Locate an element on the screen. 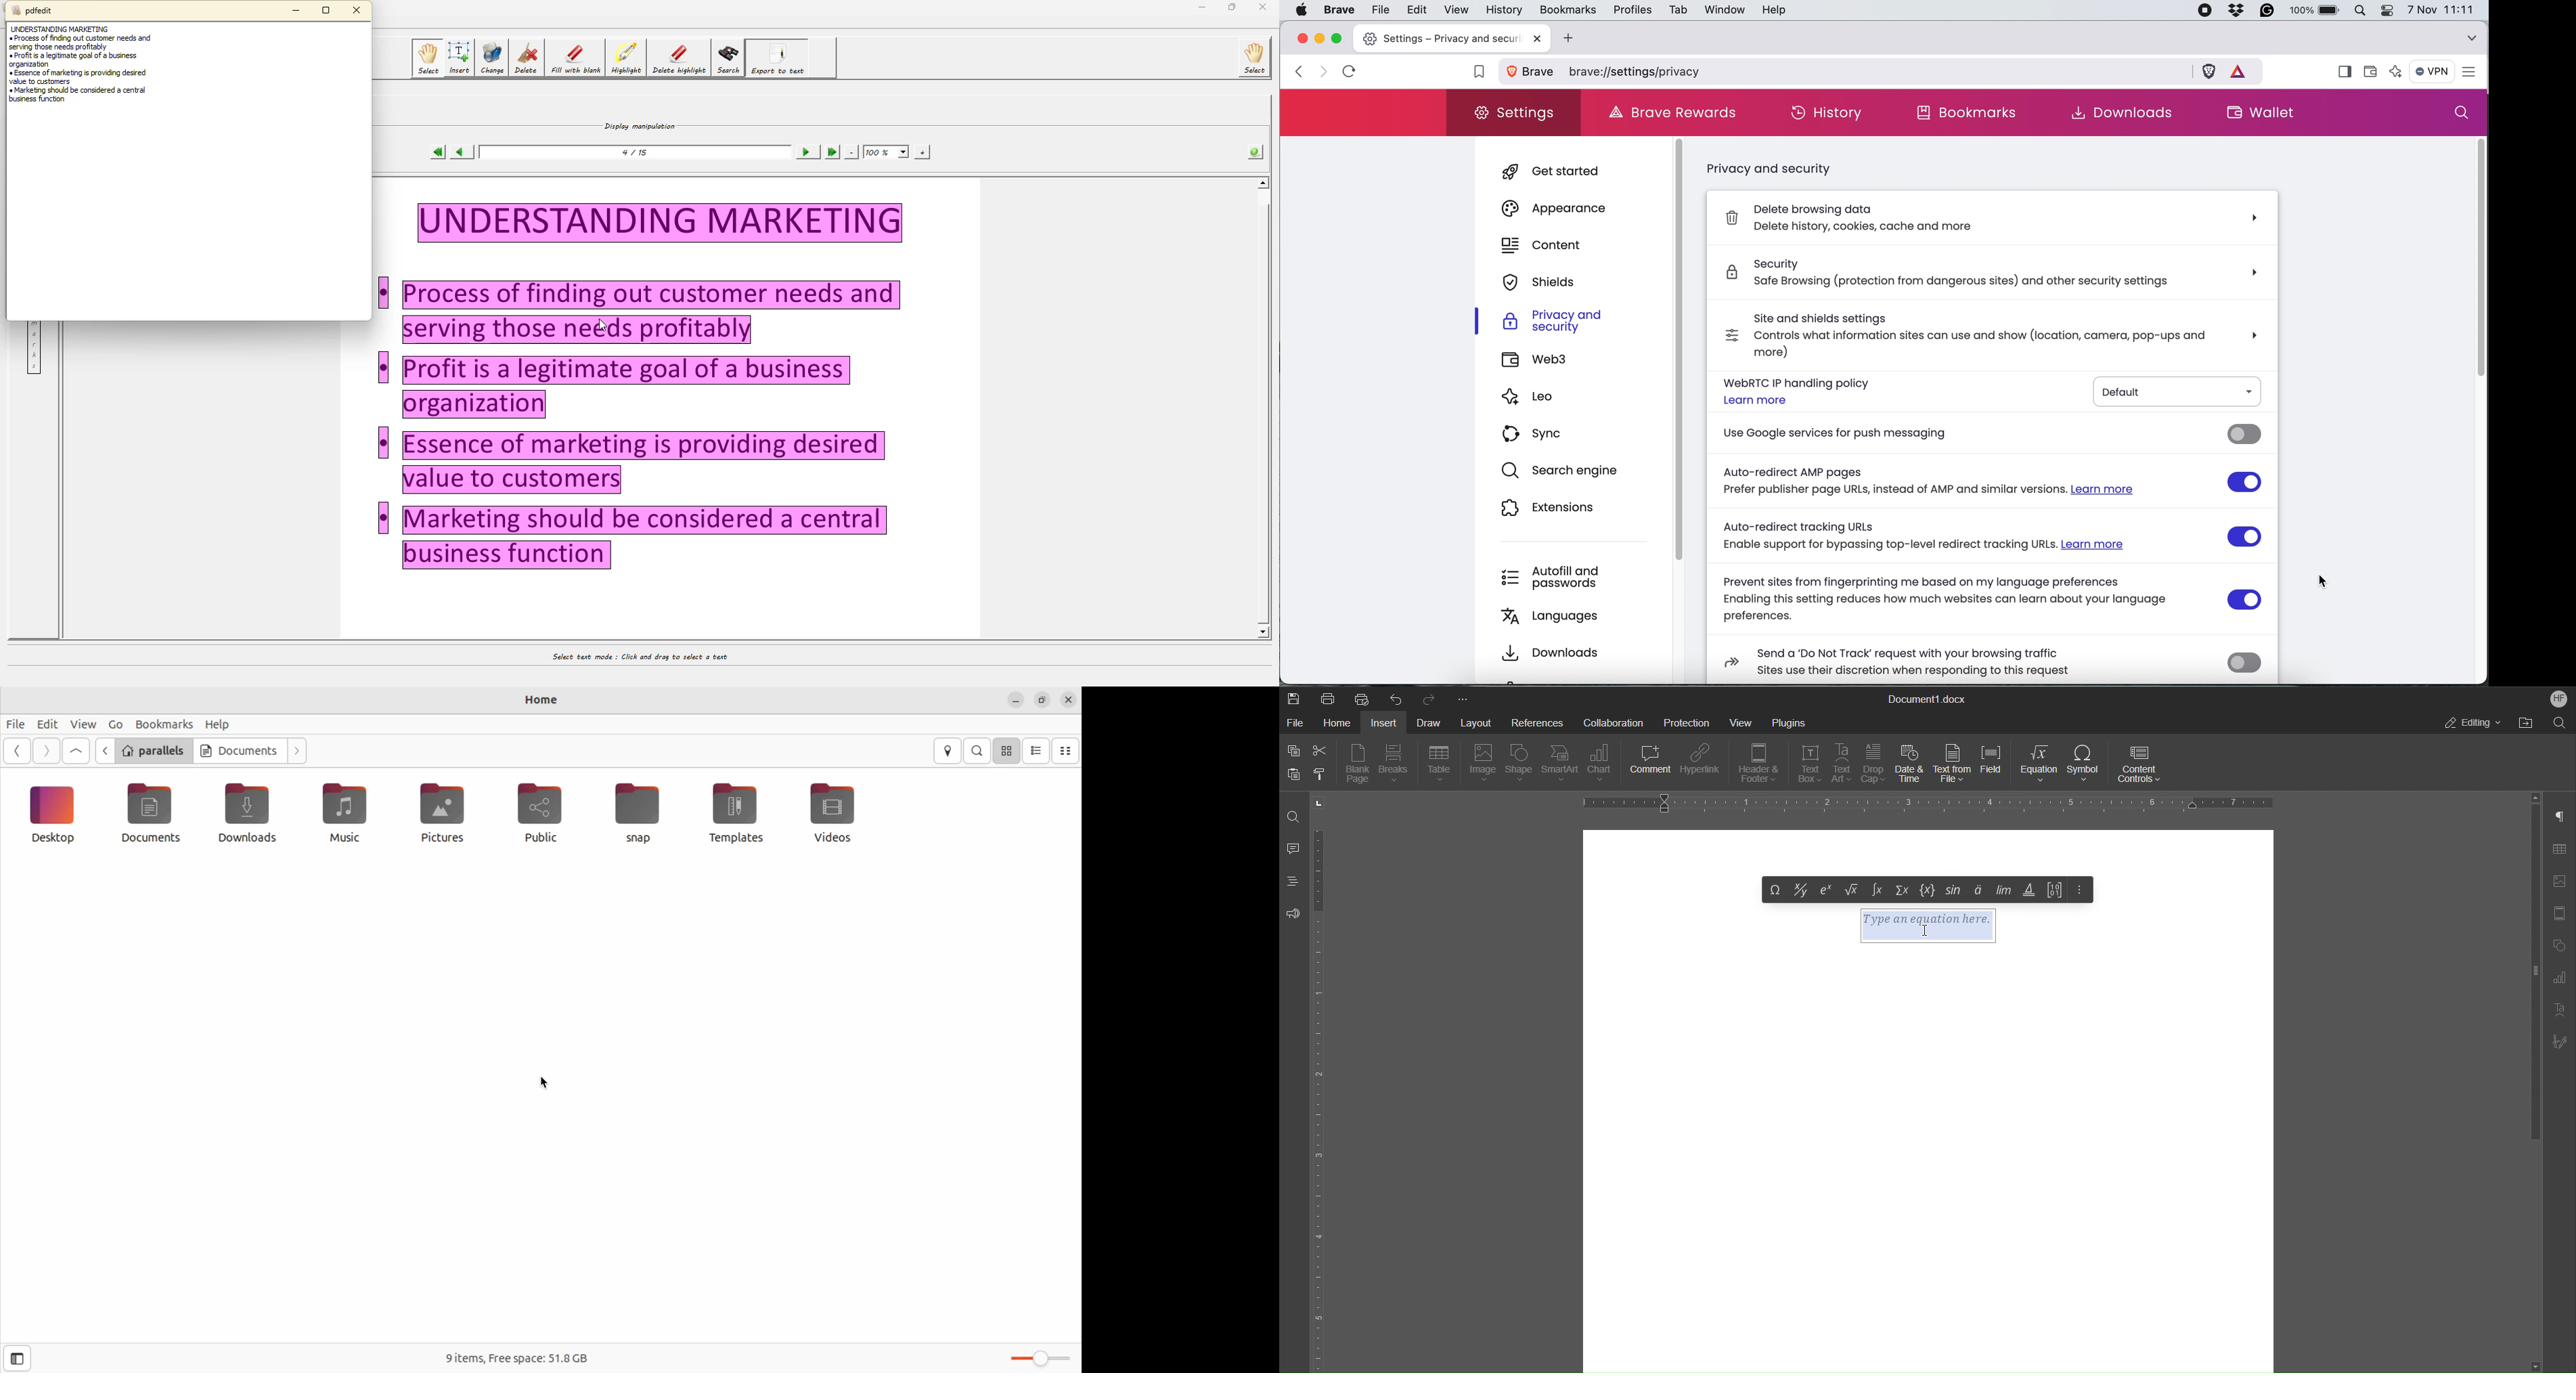 The height and width of the screenshot is (1400, 2576). Text Box is located at coordinates (1808, 764).